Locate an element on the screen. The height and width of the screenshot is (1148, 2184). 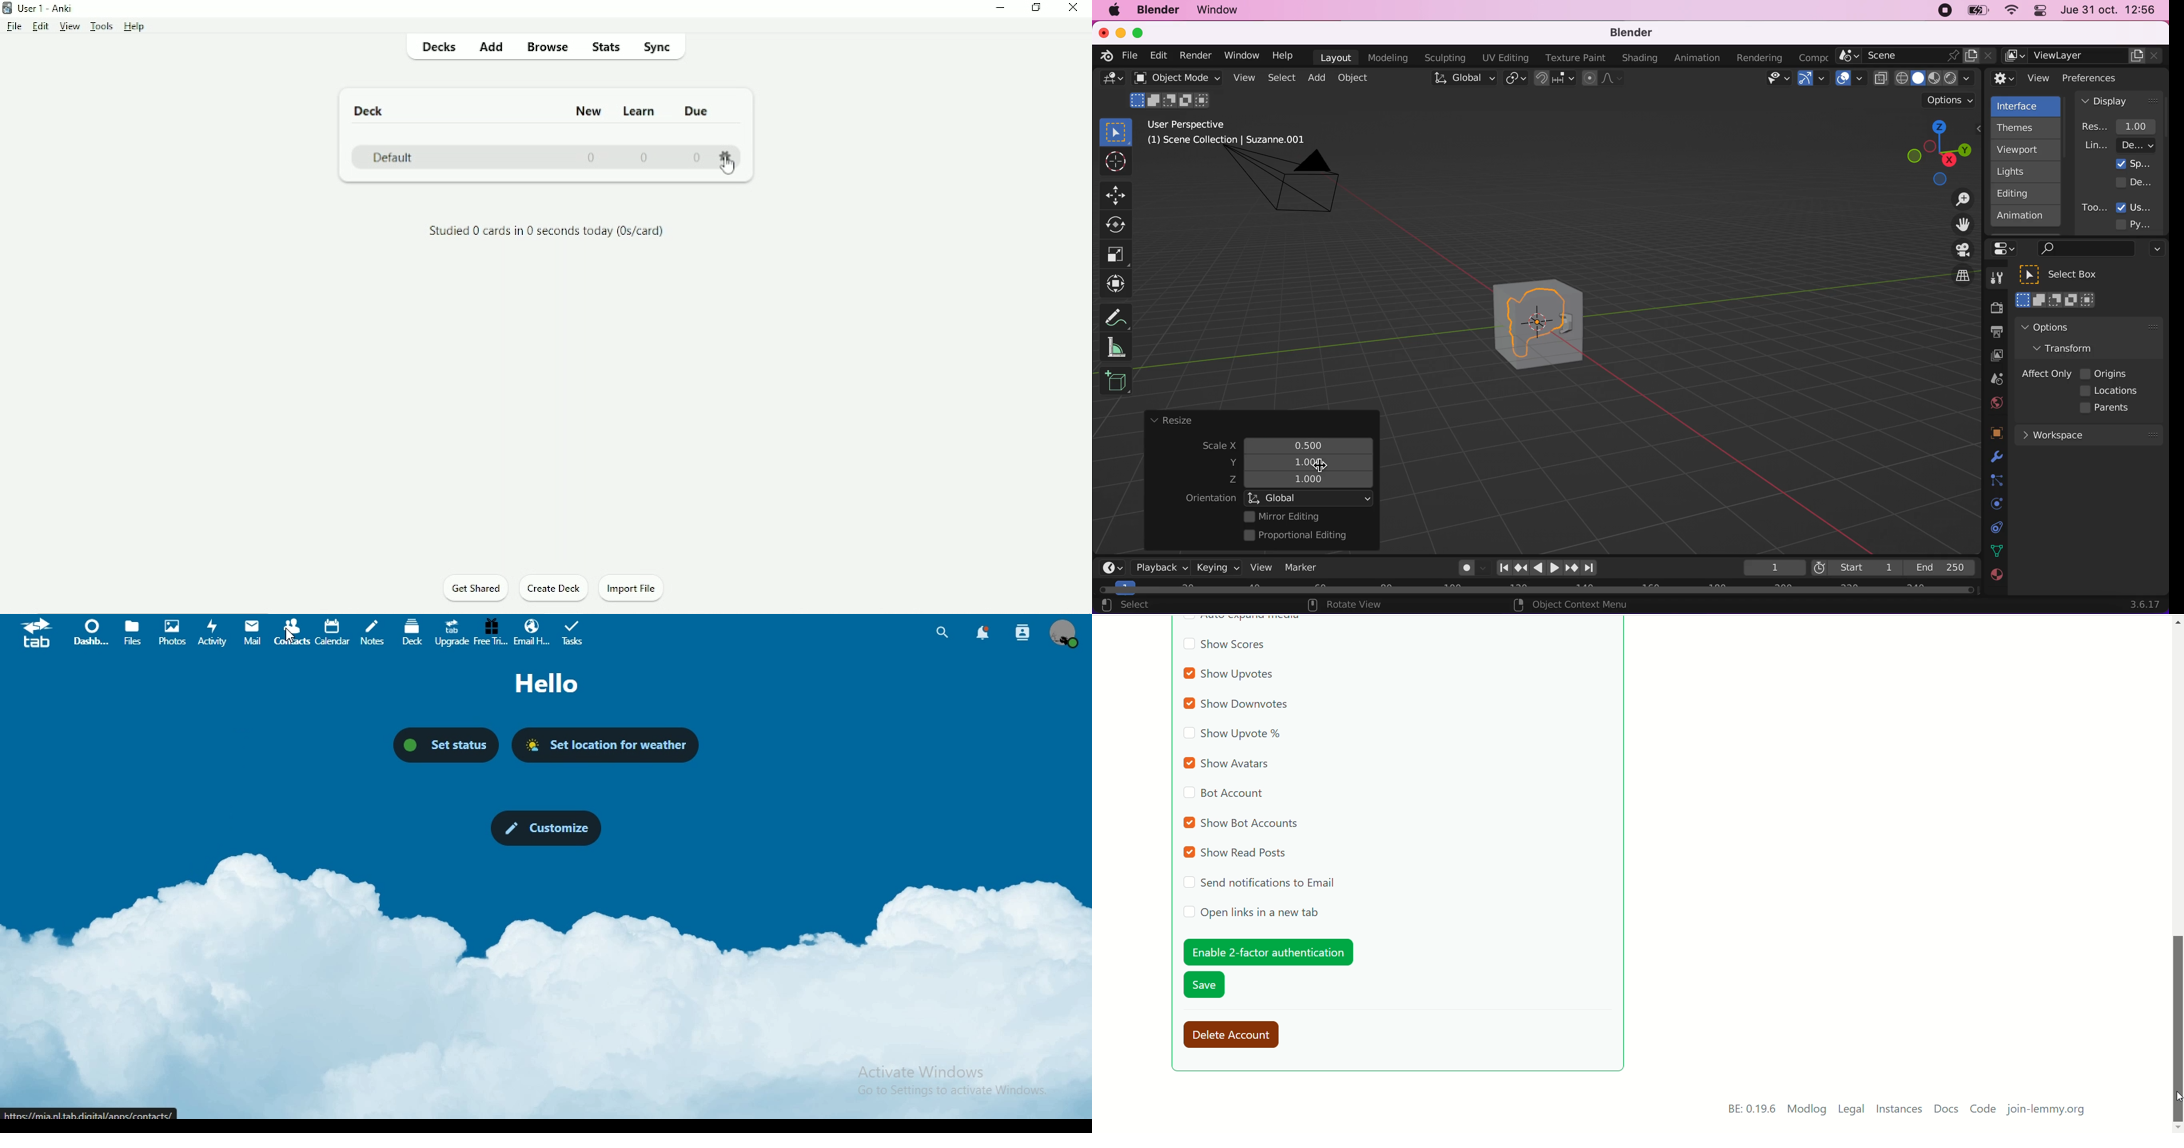
locations is located at coordinates (2112, 391).